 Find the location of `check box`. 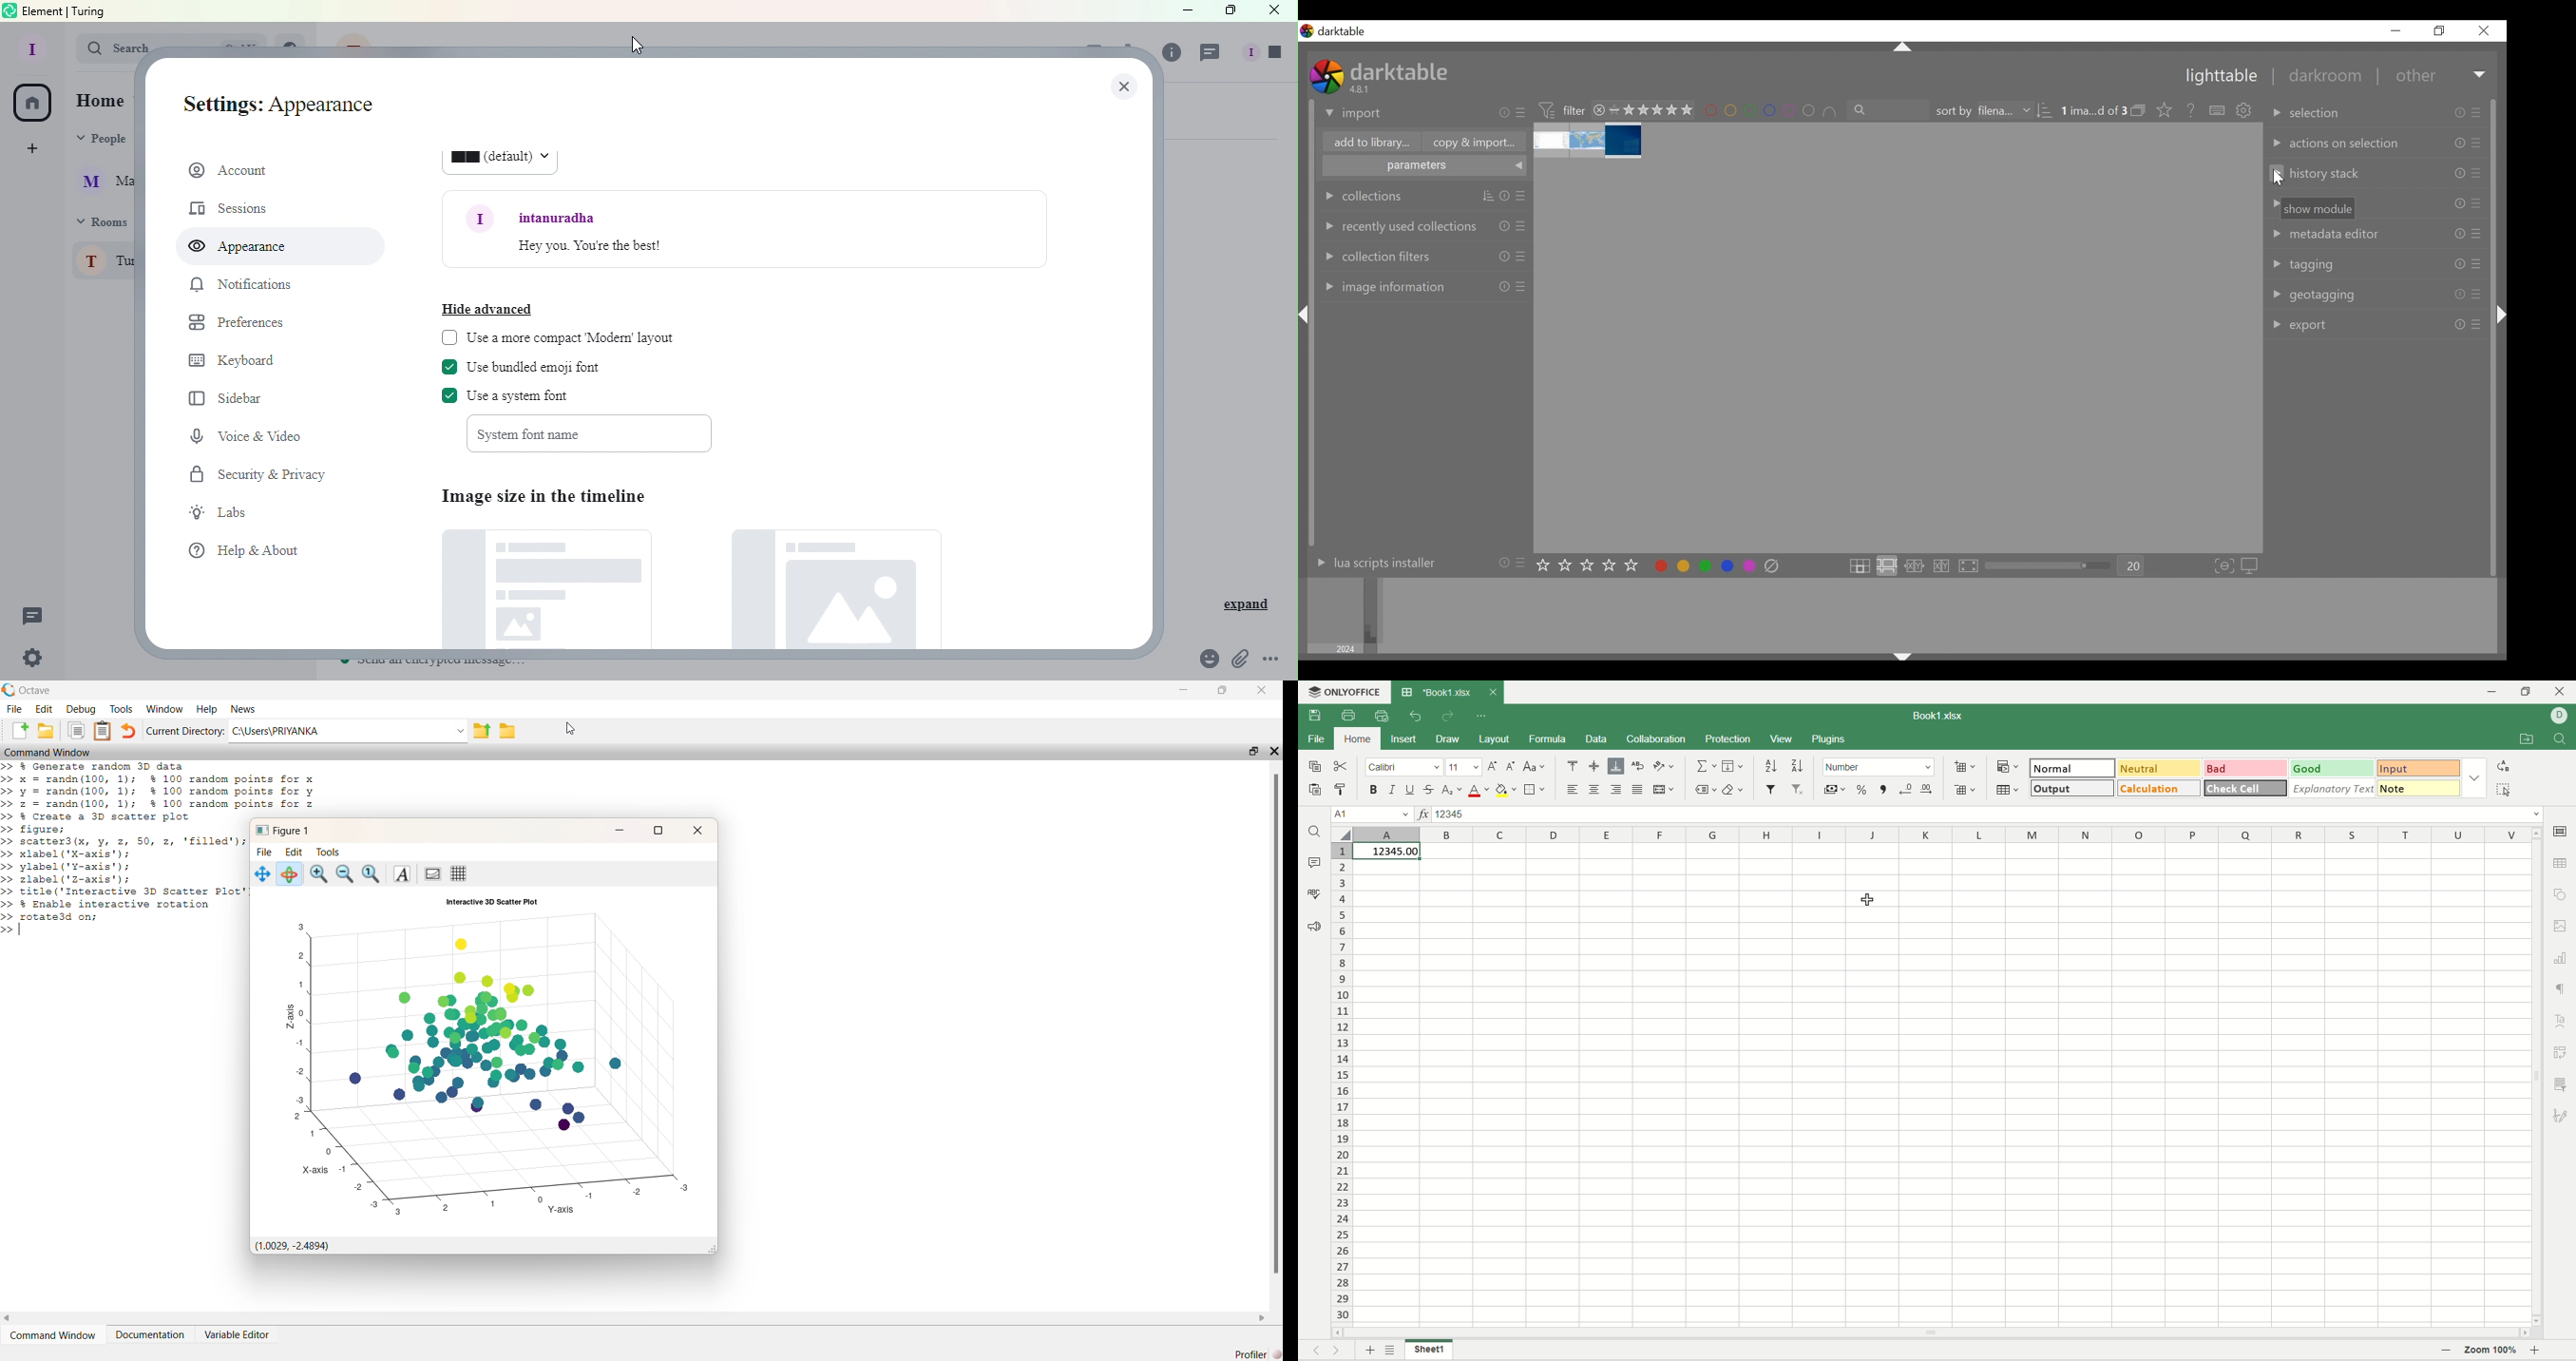

check box is located at coordinates (446, 394).